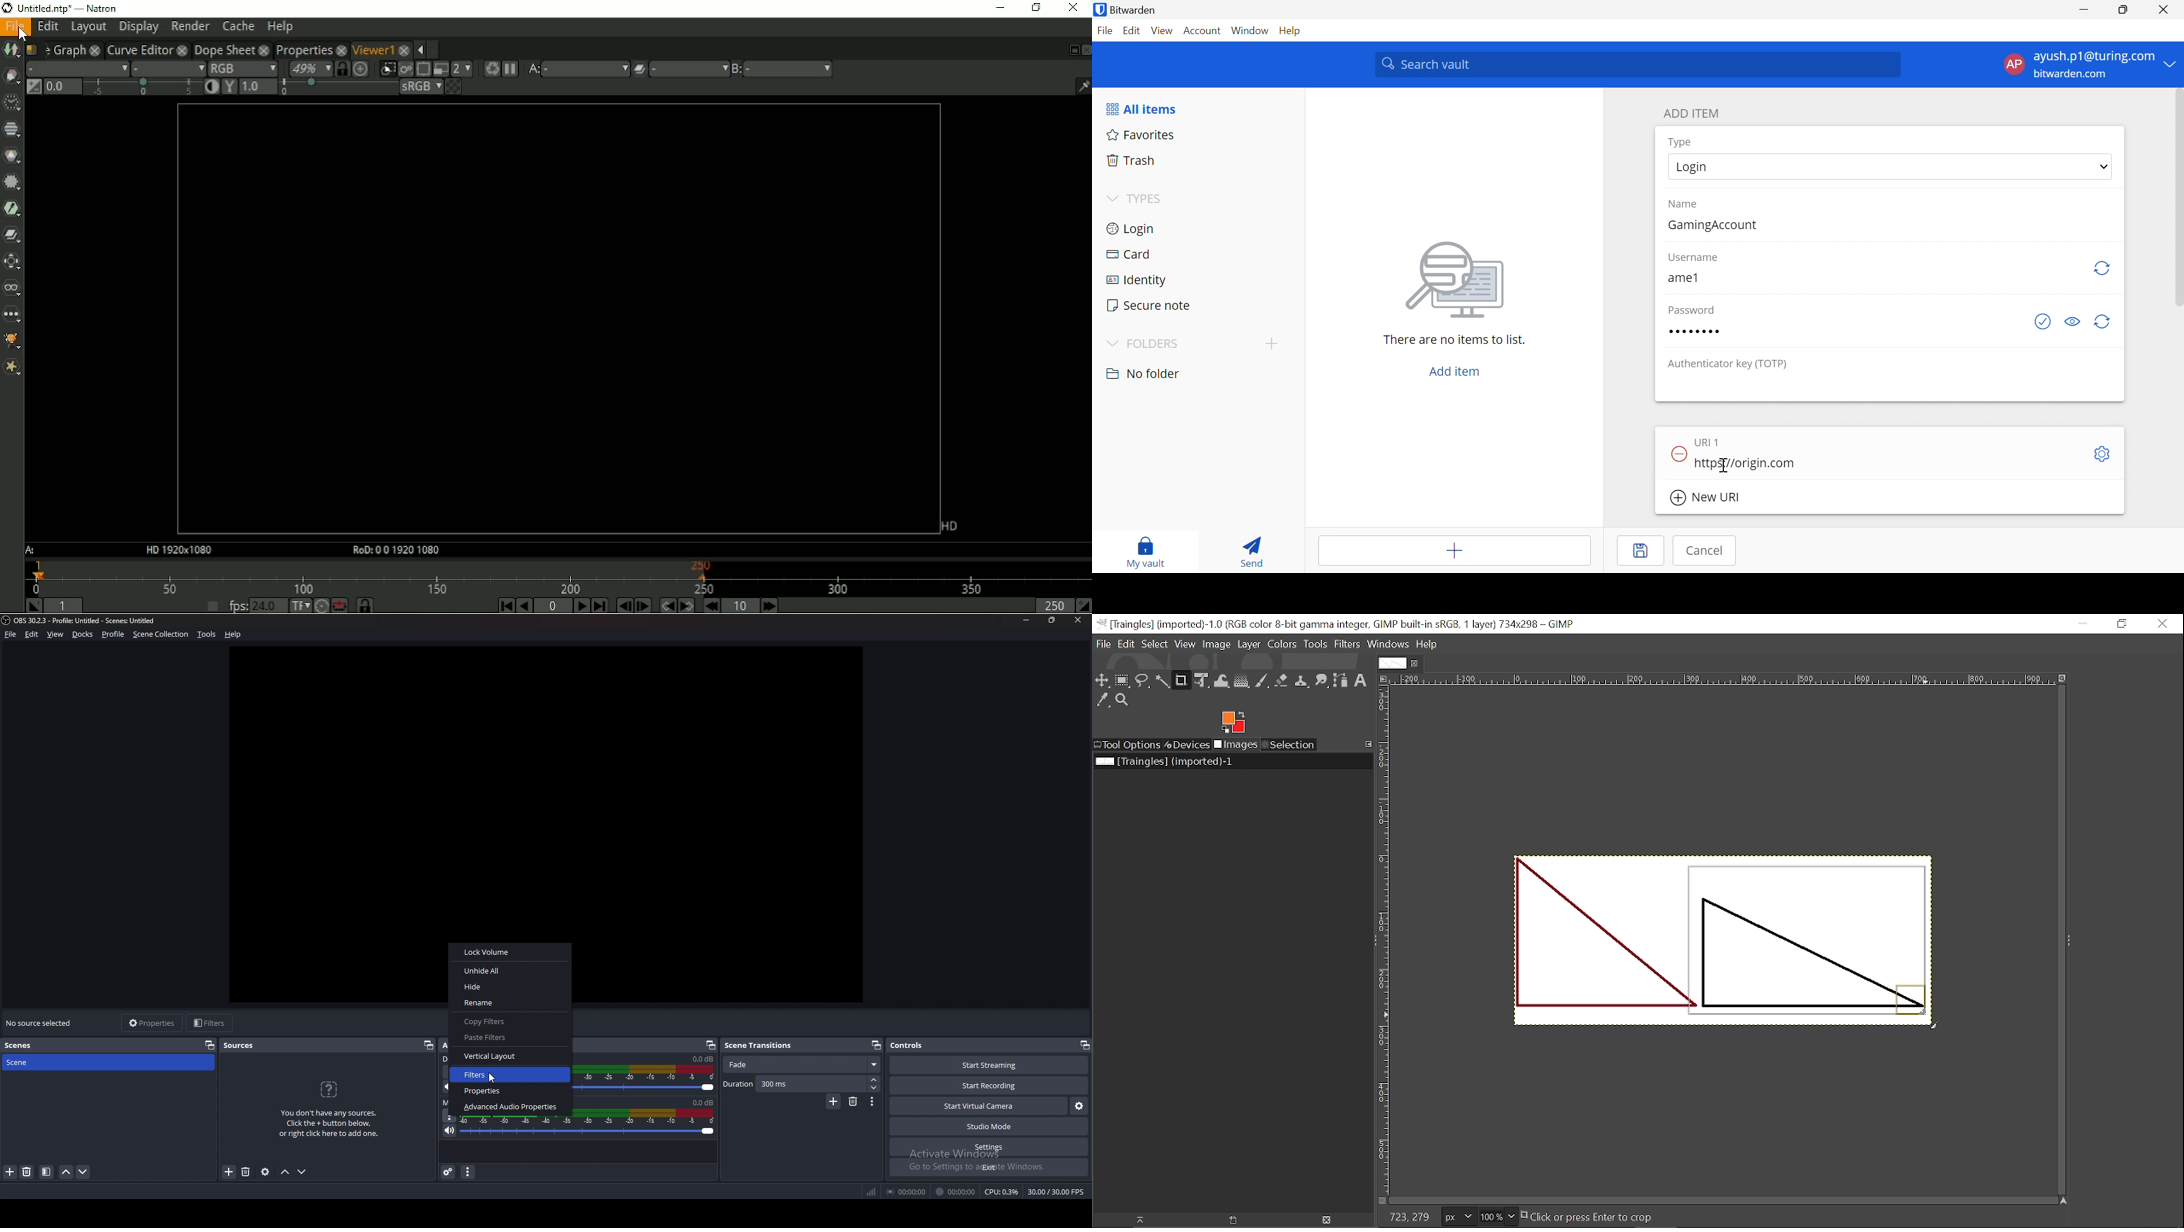 This screenshot has height=1232, width=2184. Describe the element at coordinates (875, 1046) in the screenshot. I see `pop out` at that location.